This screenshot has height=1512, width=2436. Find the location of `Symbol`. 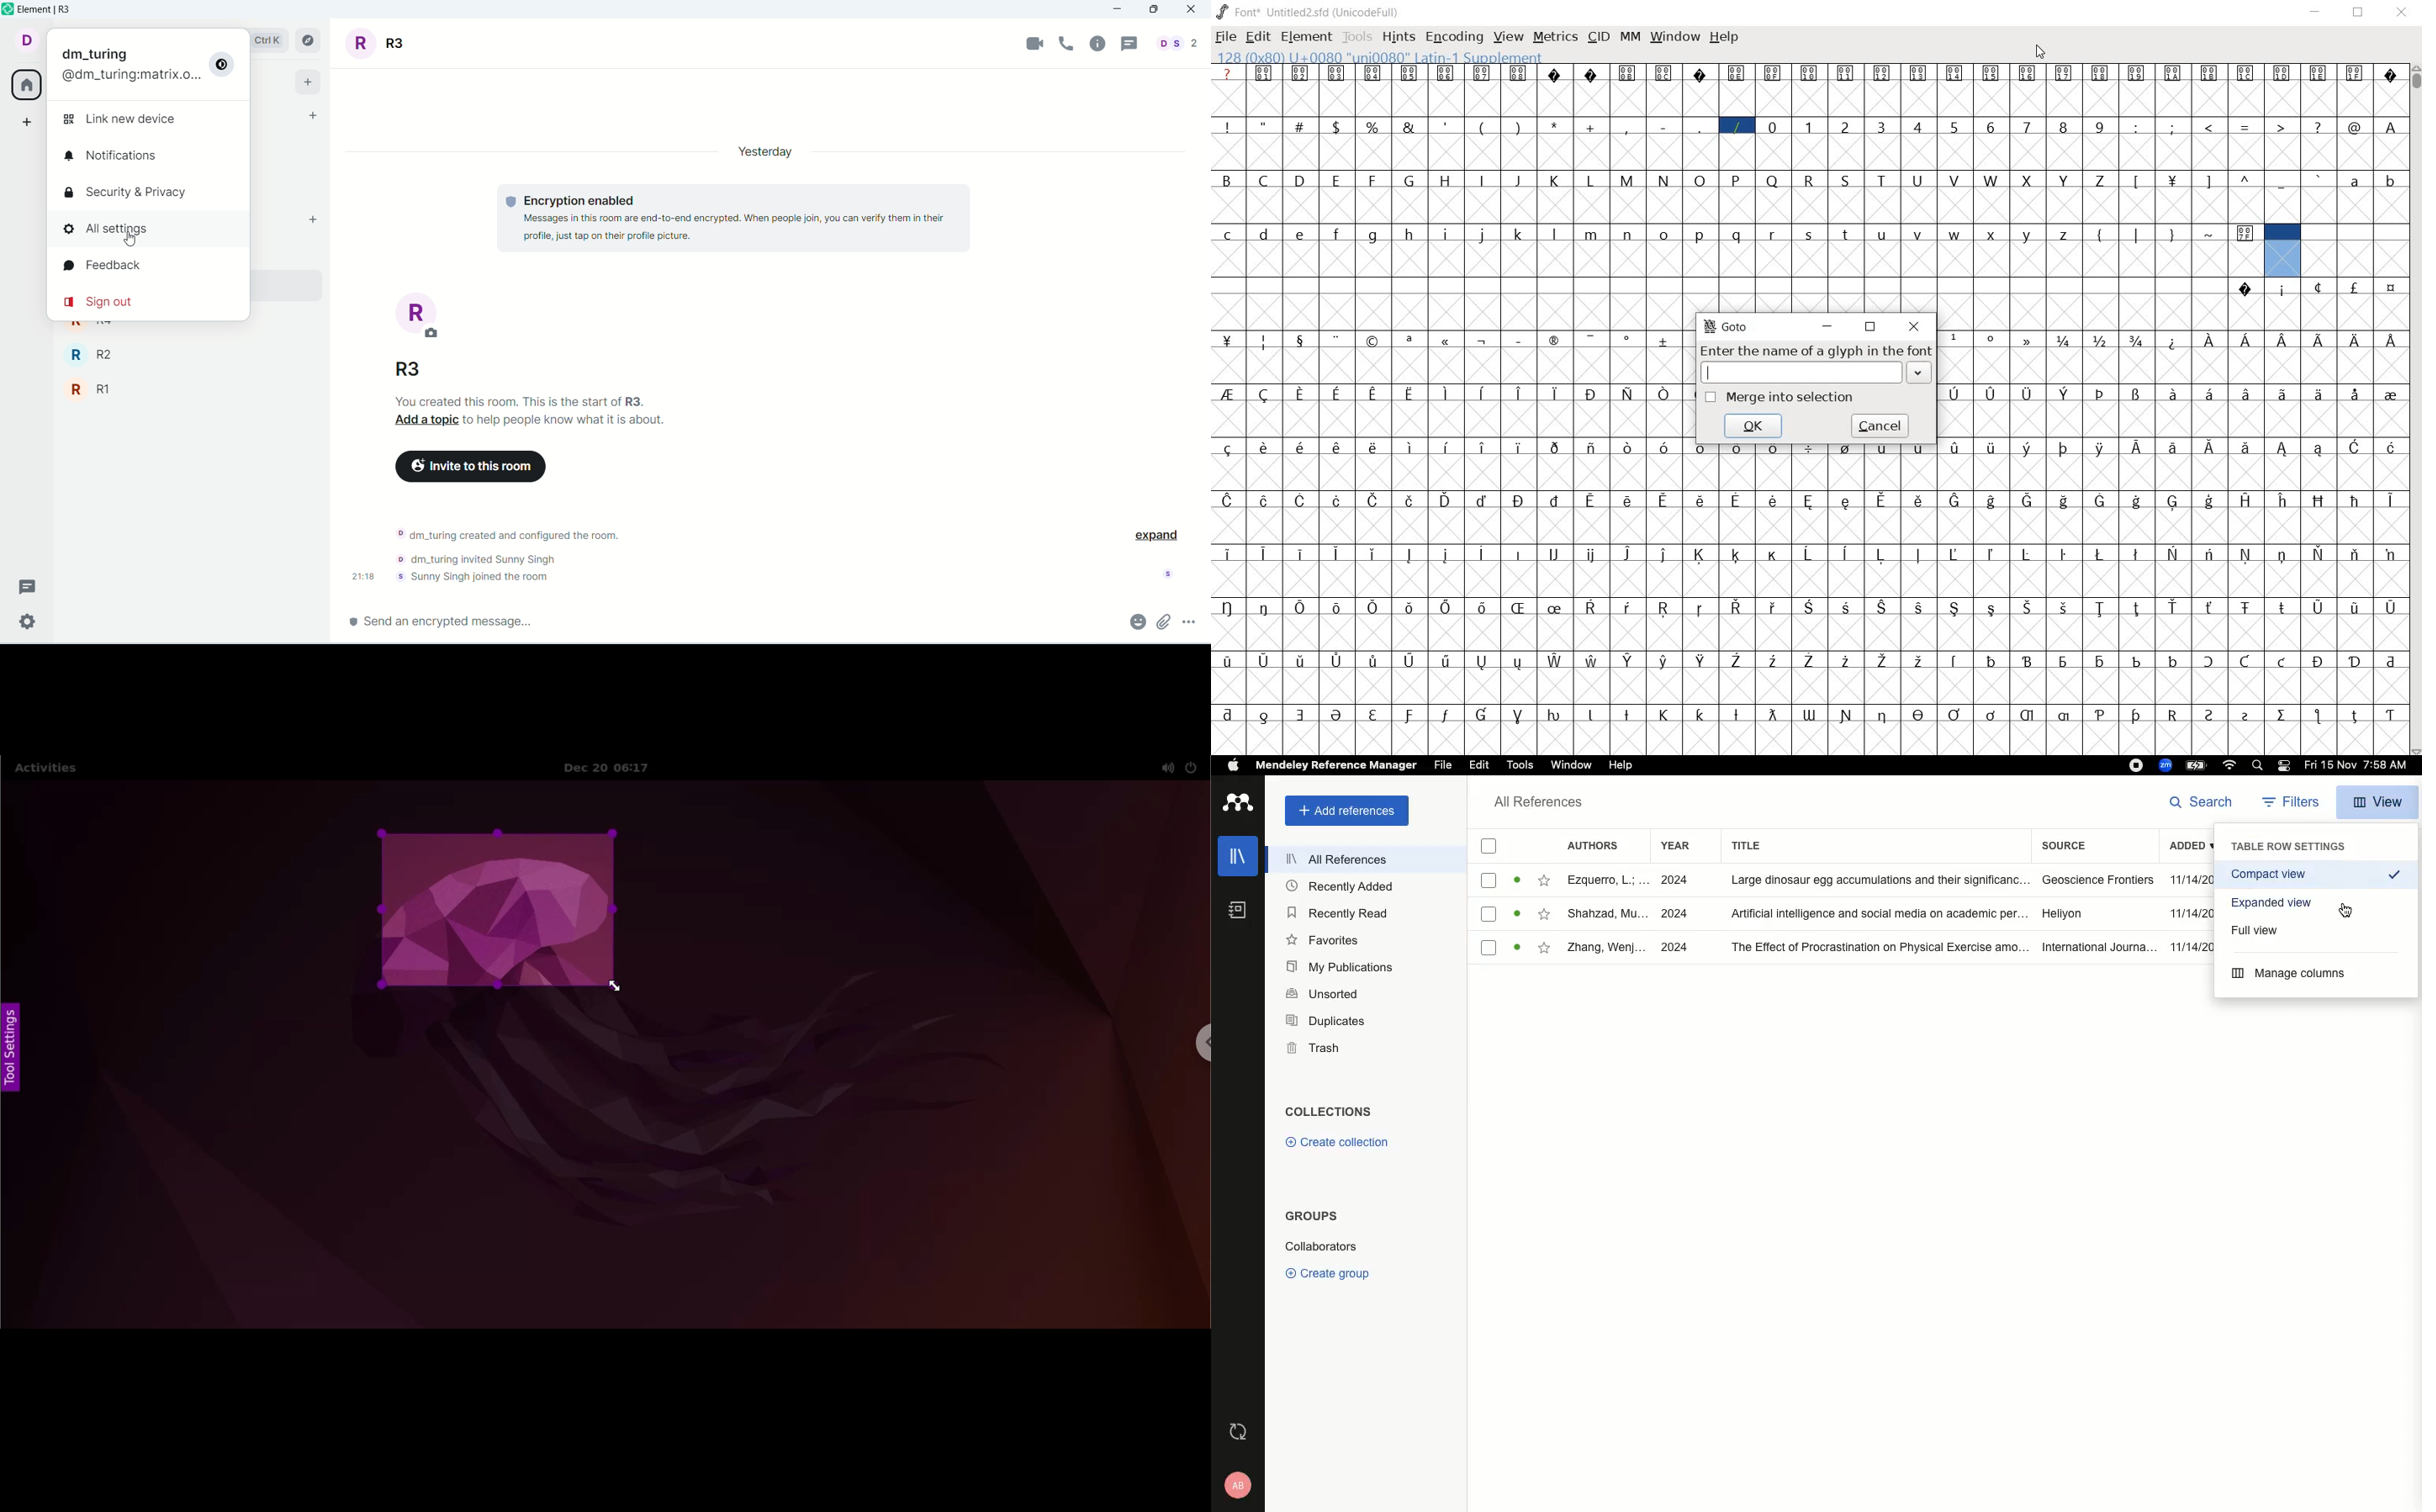

Symbol is located at coordinates (2320, 554).